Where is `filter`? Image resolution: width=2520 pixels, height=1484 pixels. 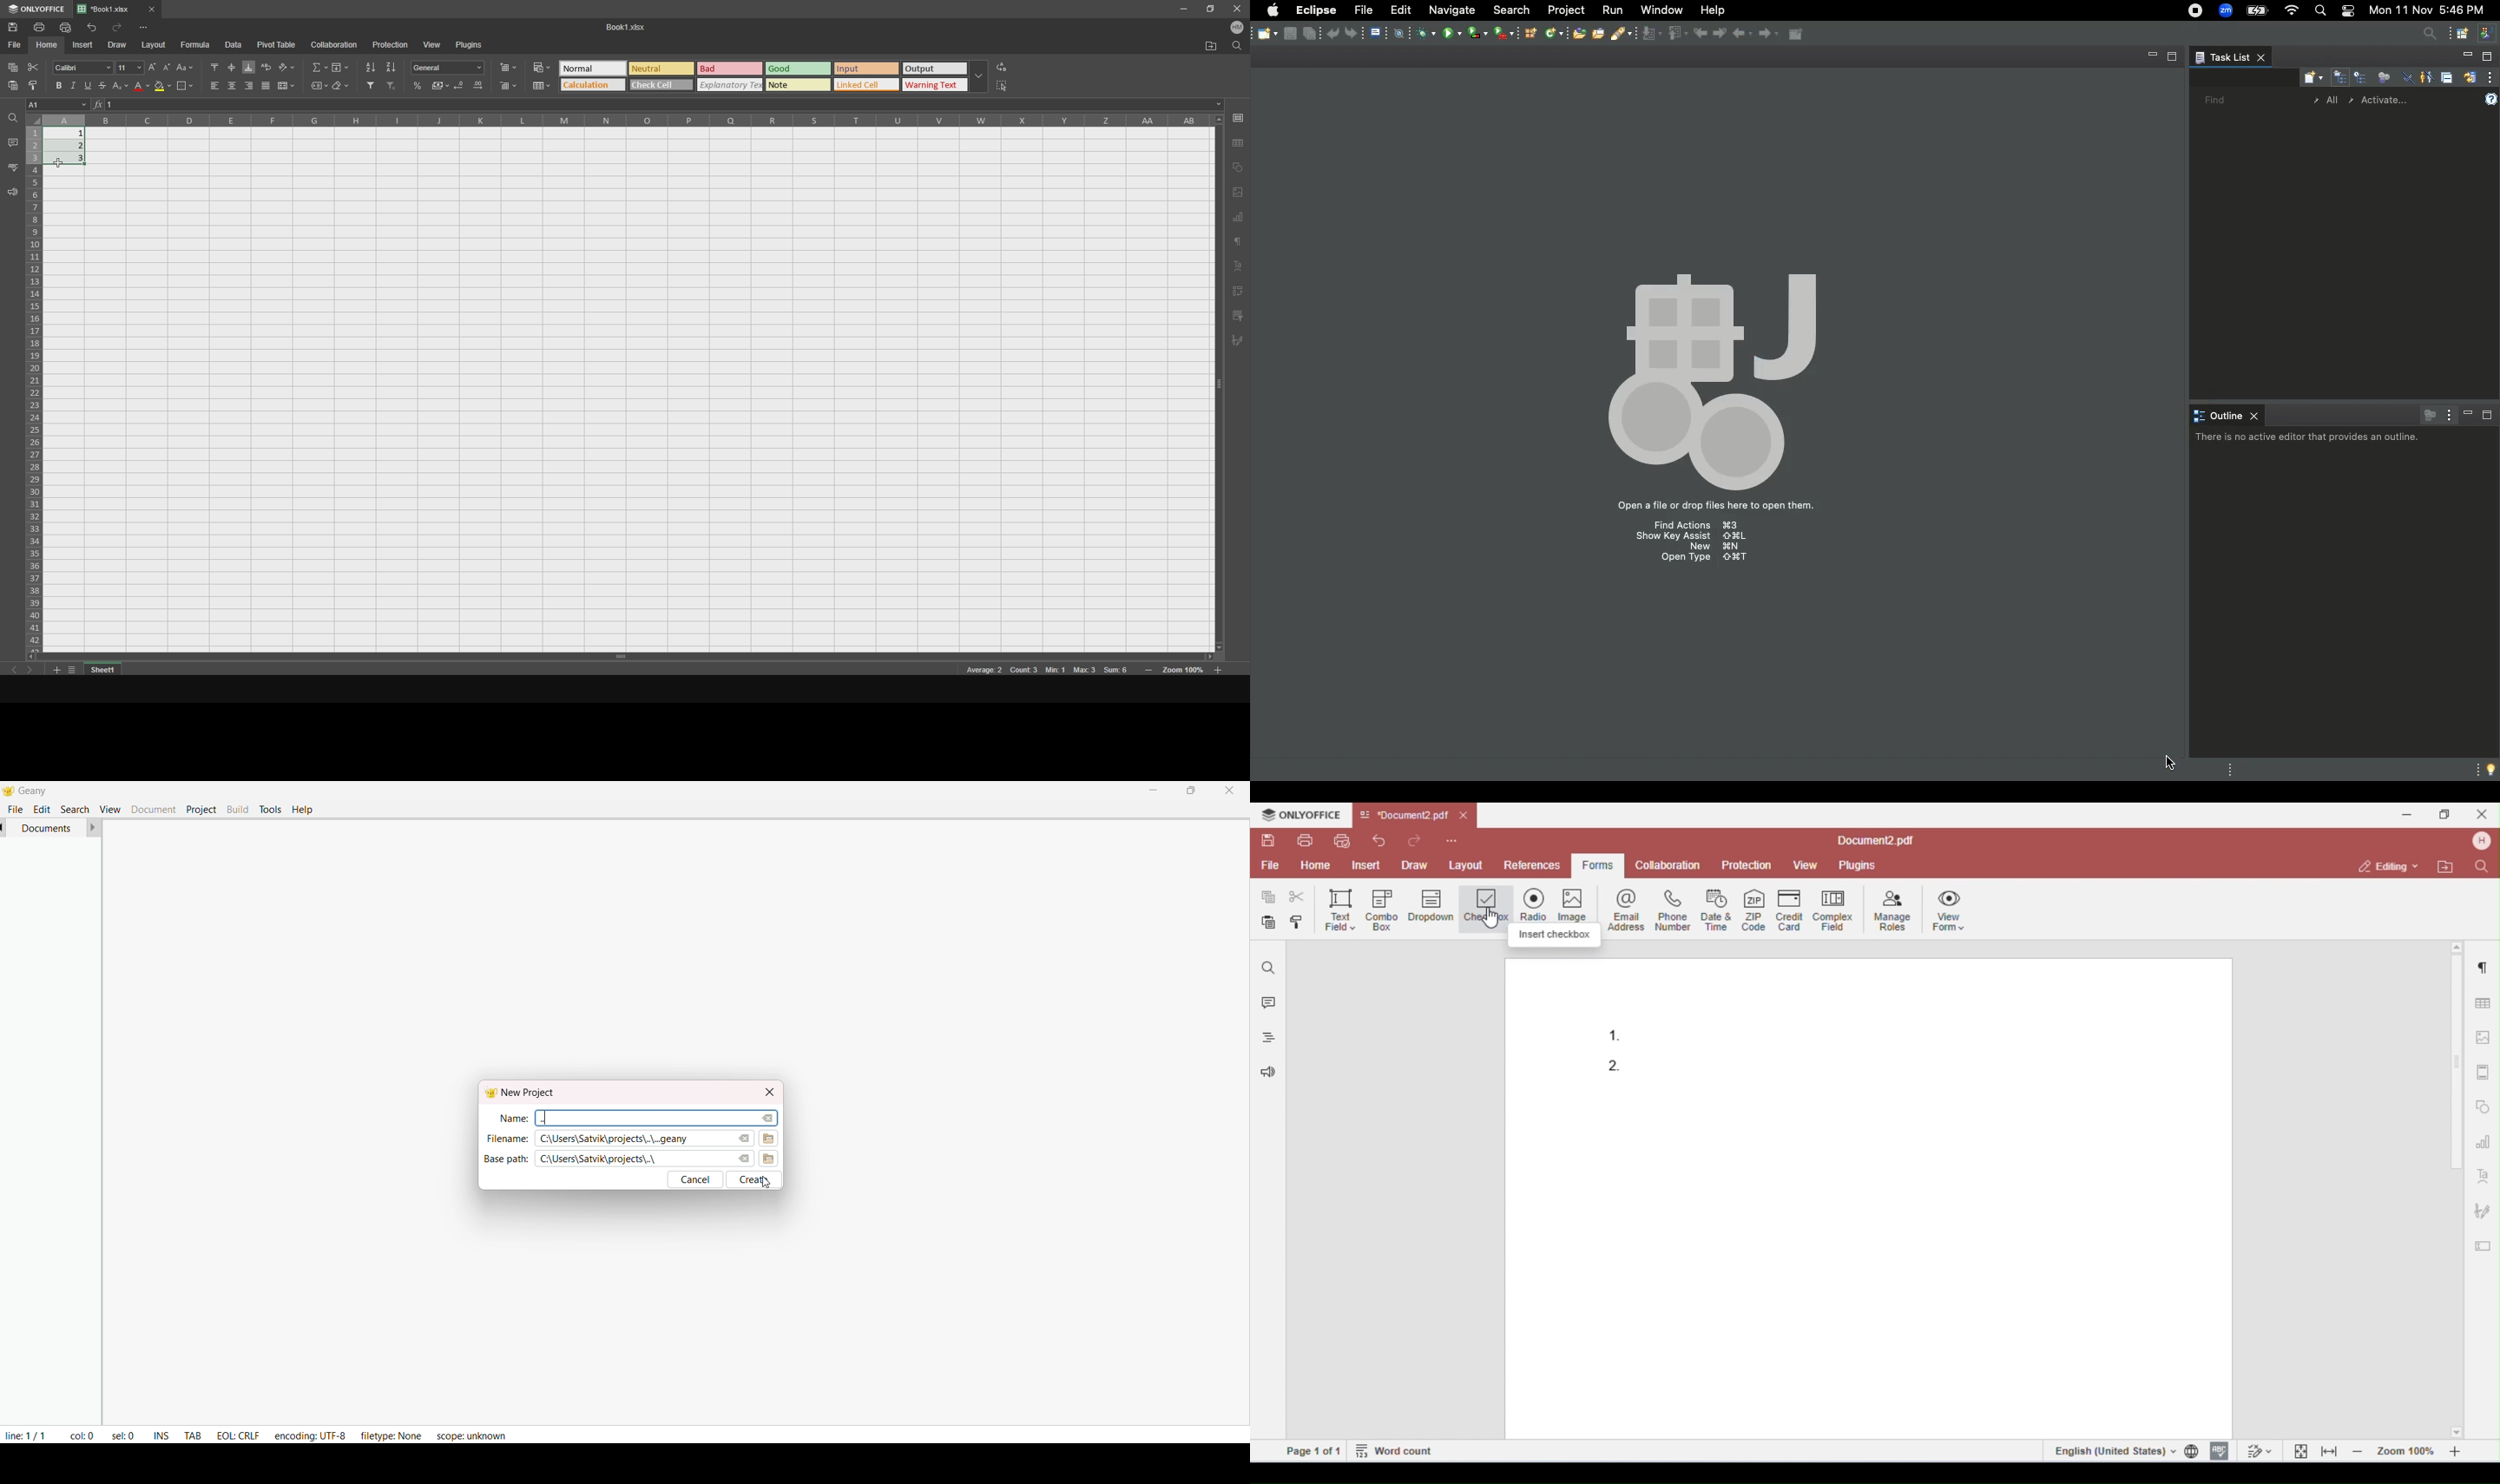
filter is located at coordinates (368, 87).